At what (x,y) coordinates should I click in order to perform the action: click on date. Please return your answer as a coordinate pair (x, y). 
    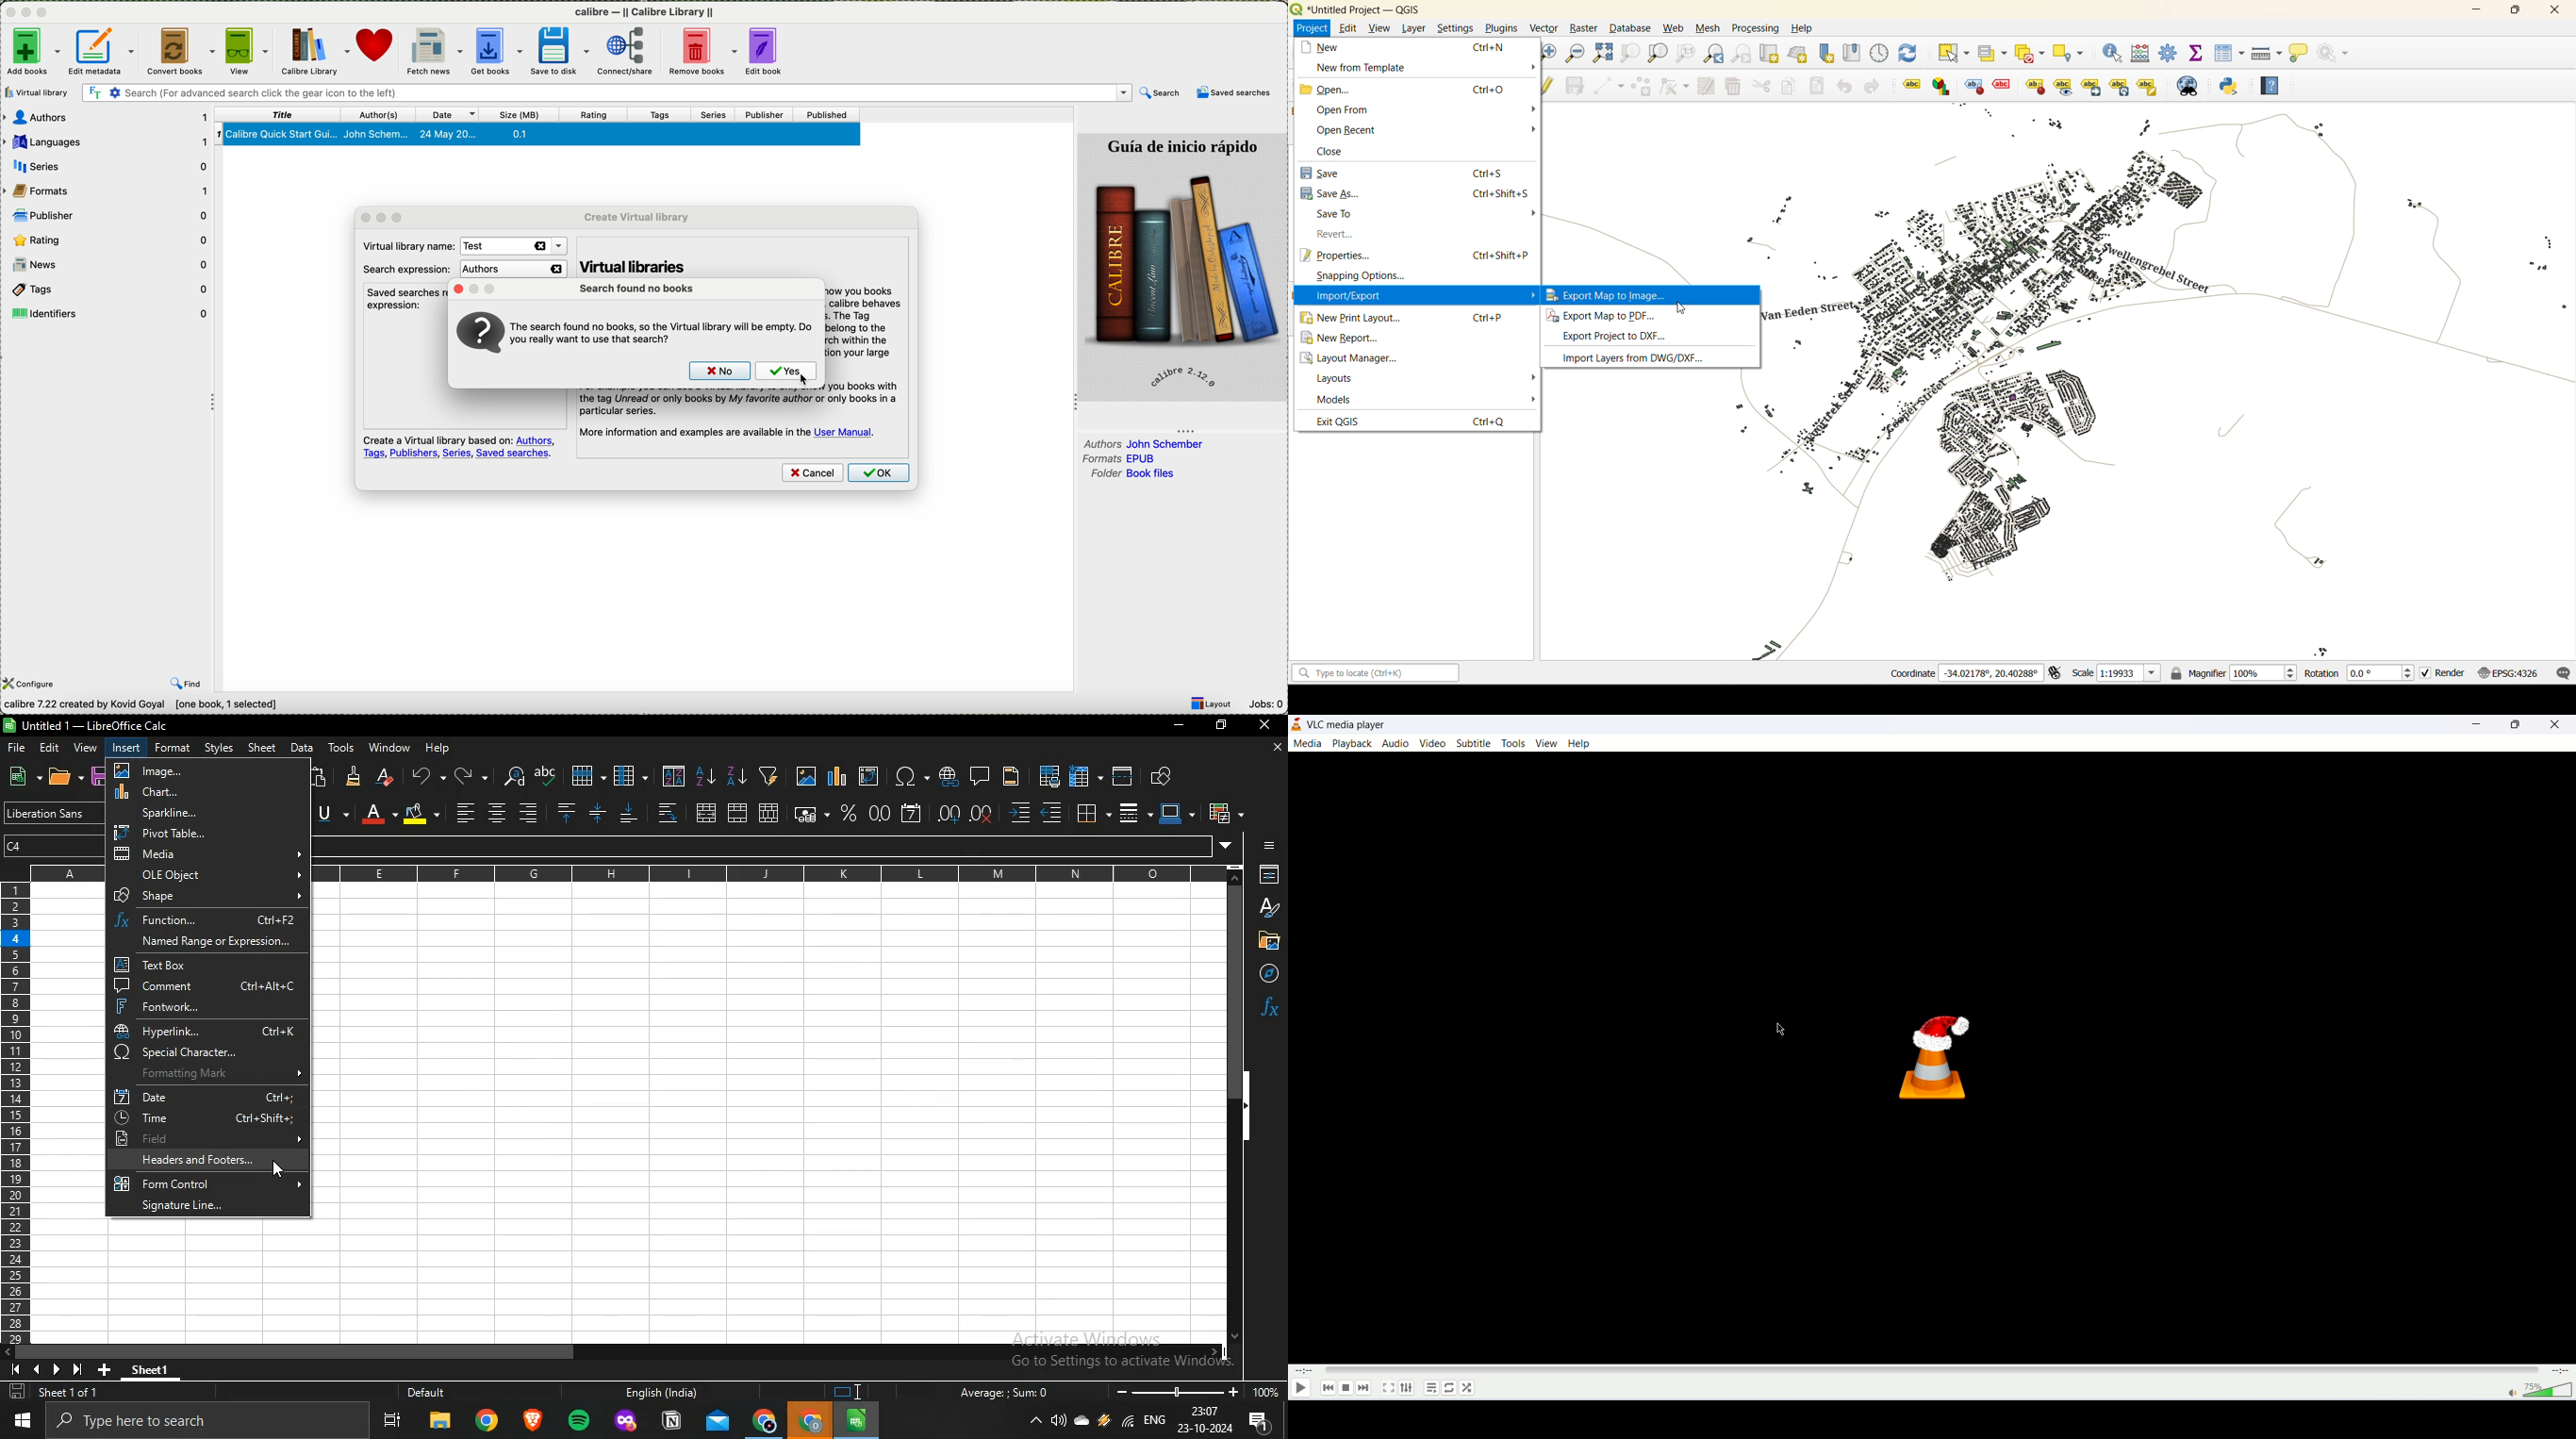
    Looking at the image, I should click on (207, 1096).